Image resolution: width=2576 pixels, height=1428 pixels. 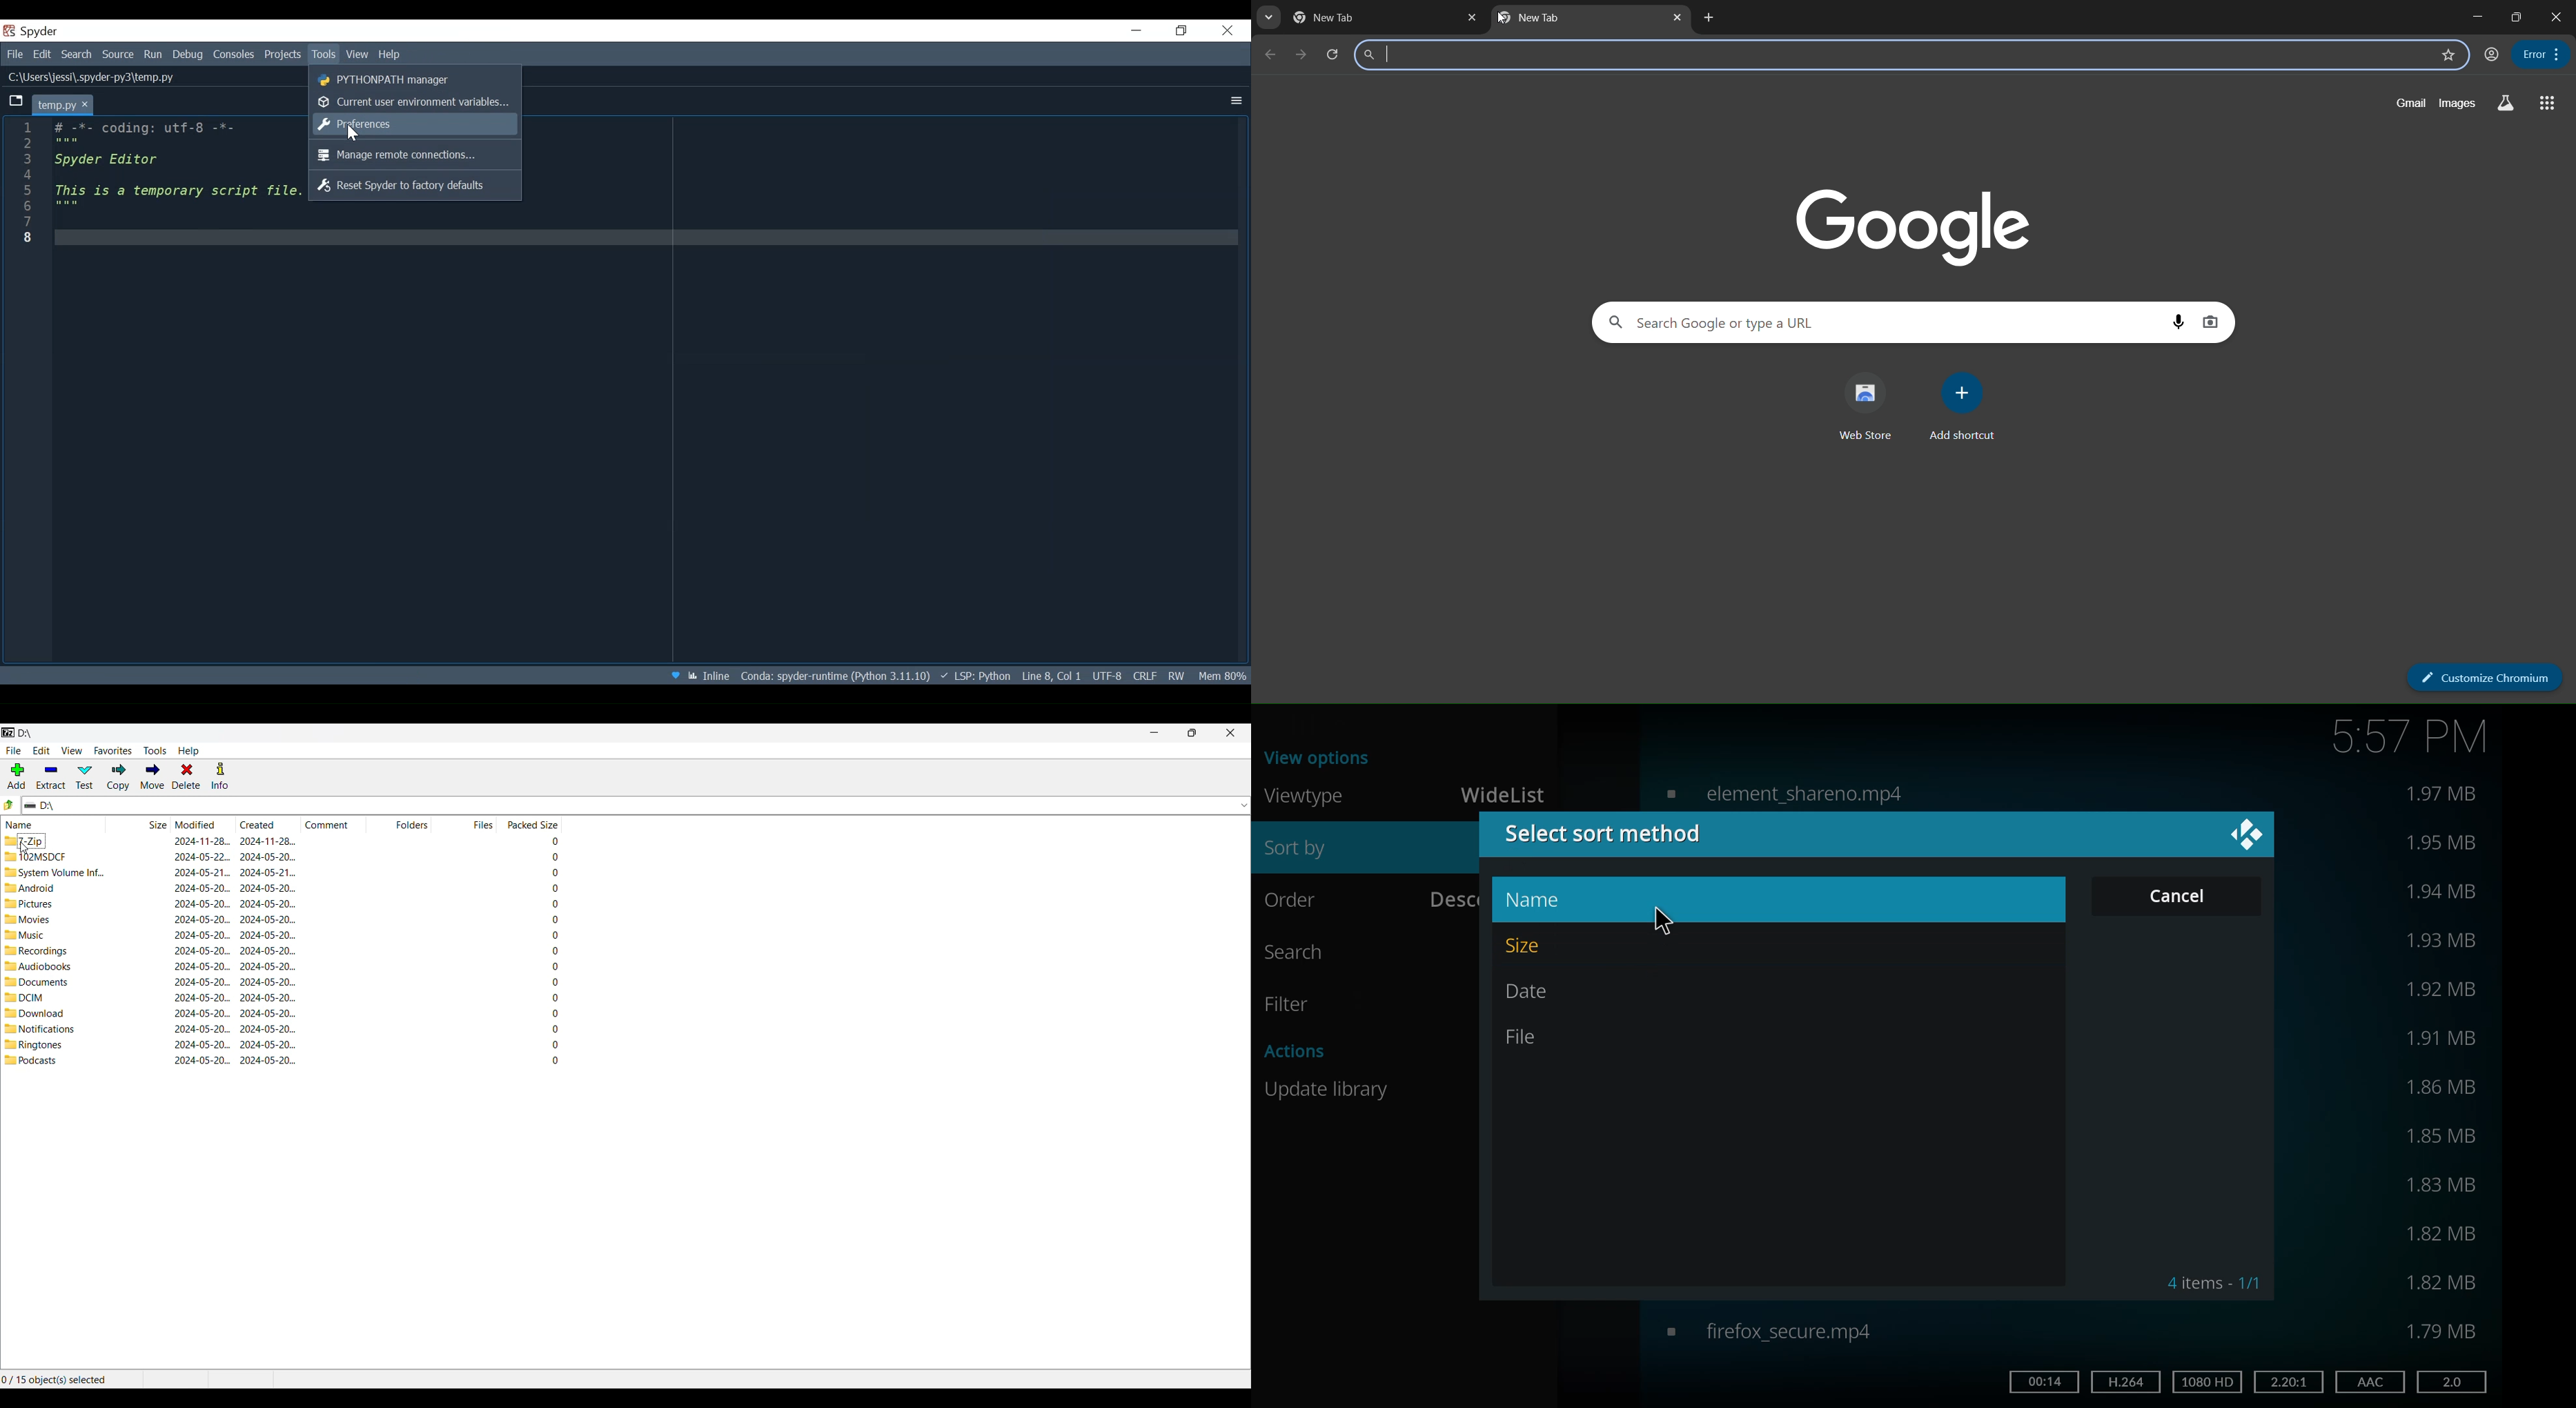 What do you see at coordinates (1321, 756) in the screenshot?
I see `view options` at bounding box center [1321, 756].